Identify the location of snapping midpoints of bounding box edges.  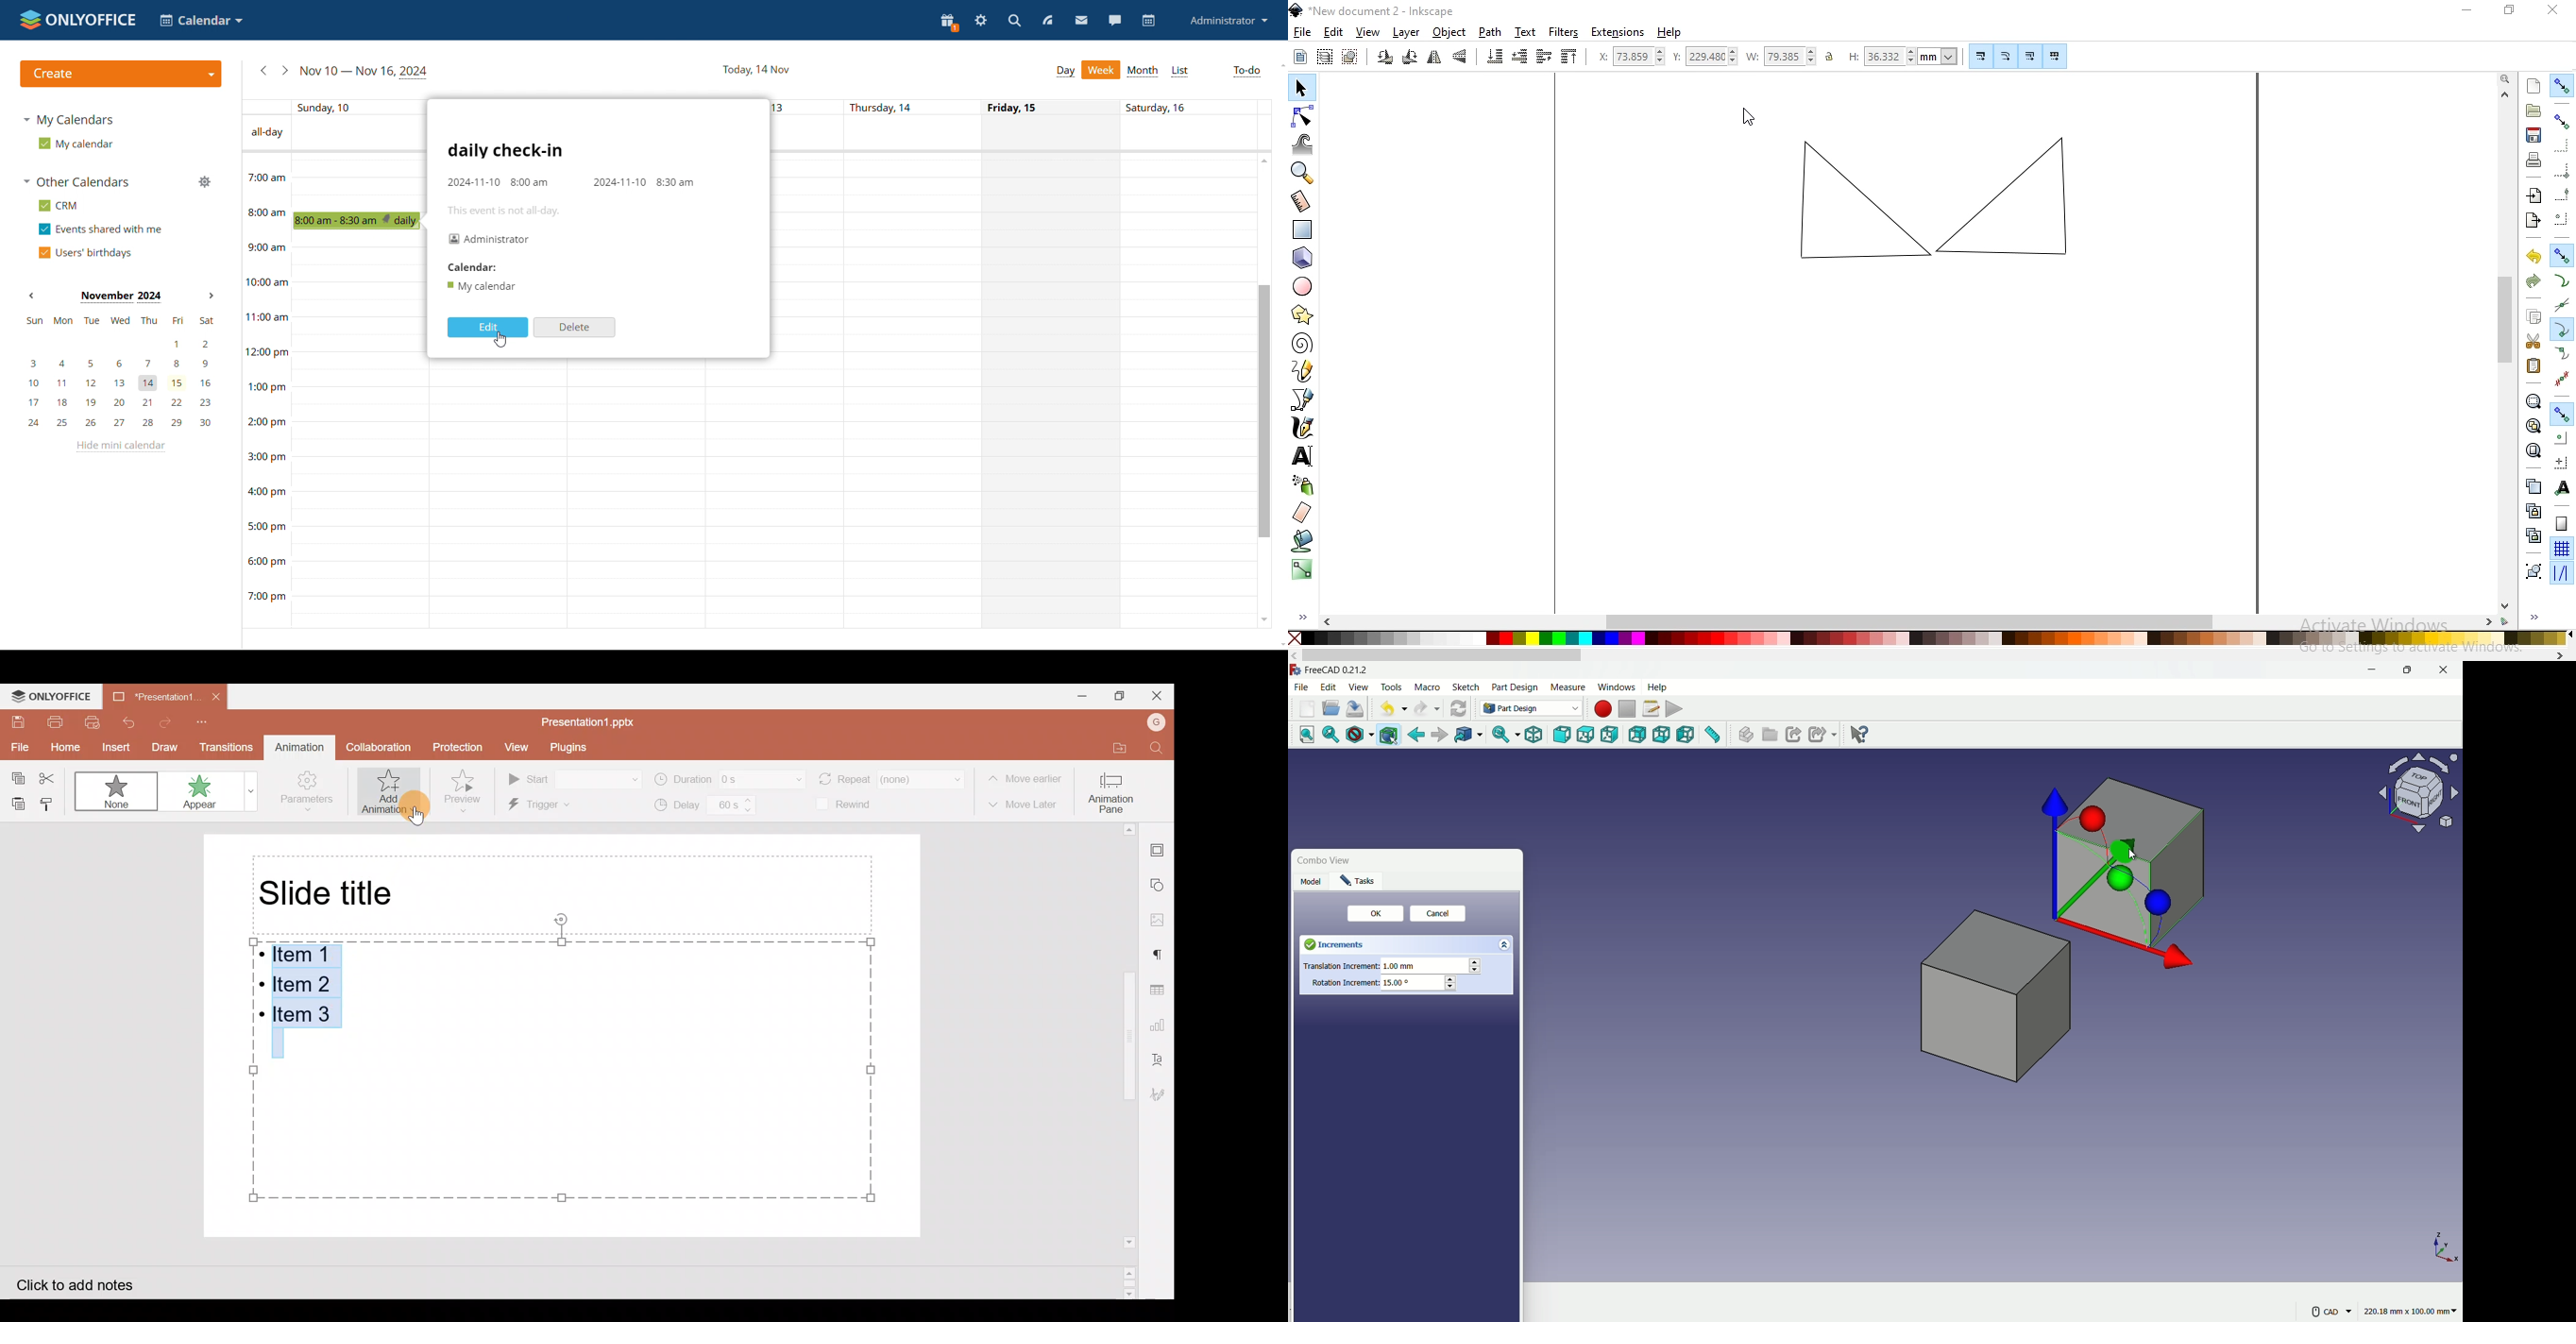
(2562, 193).